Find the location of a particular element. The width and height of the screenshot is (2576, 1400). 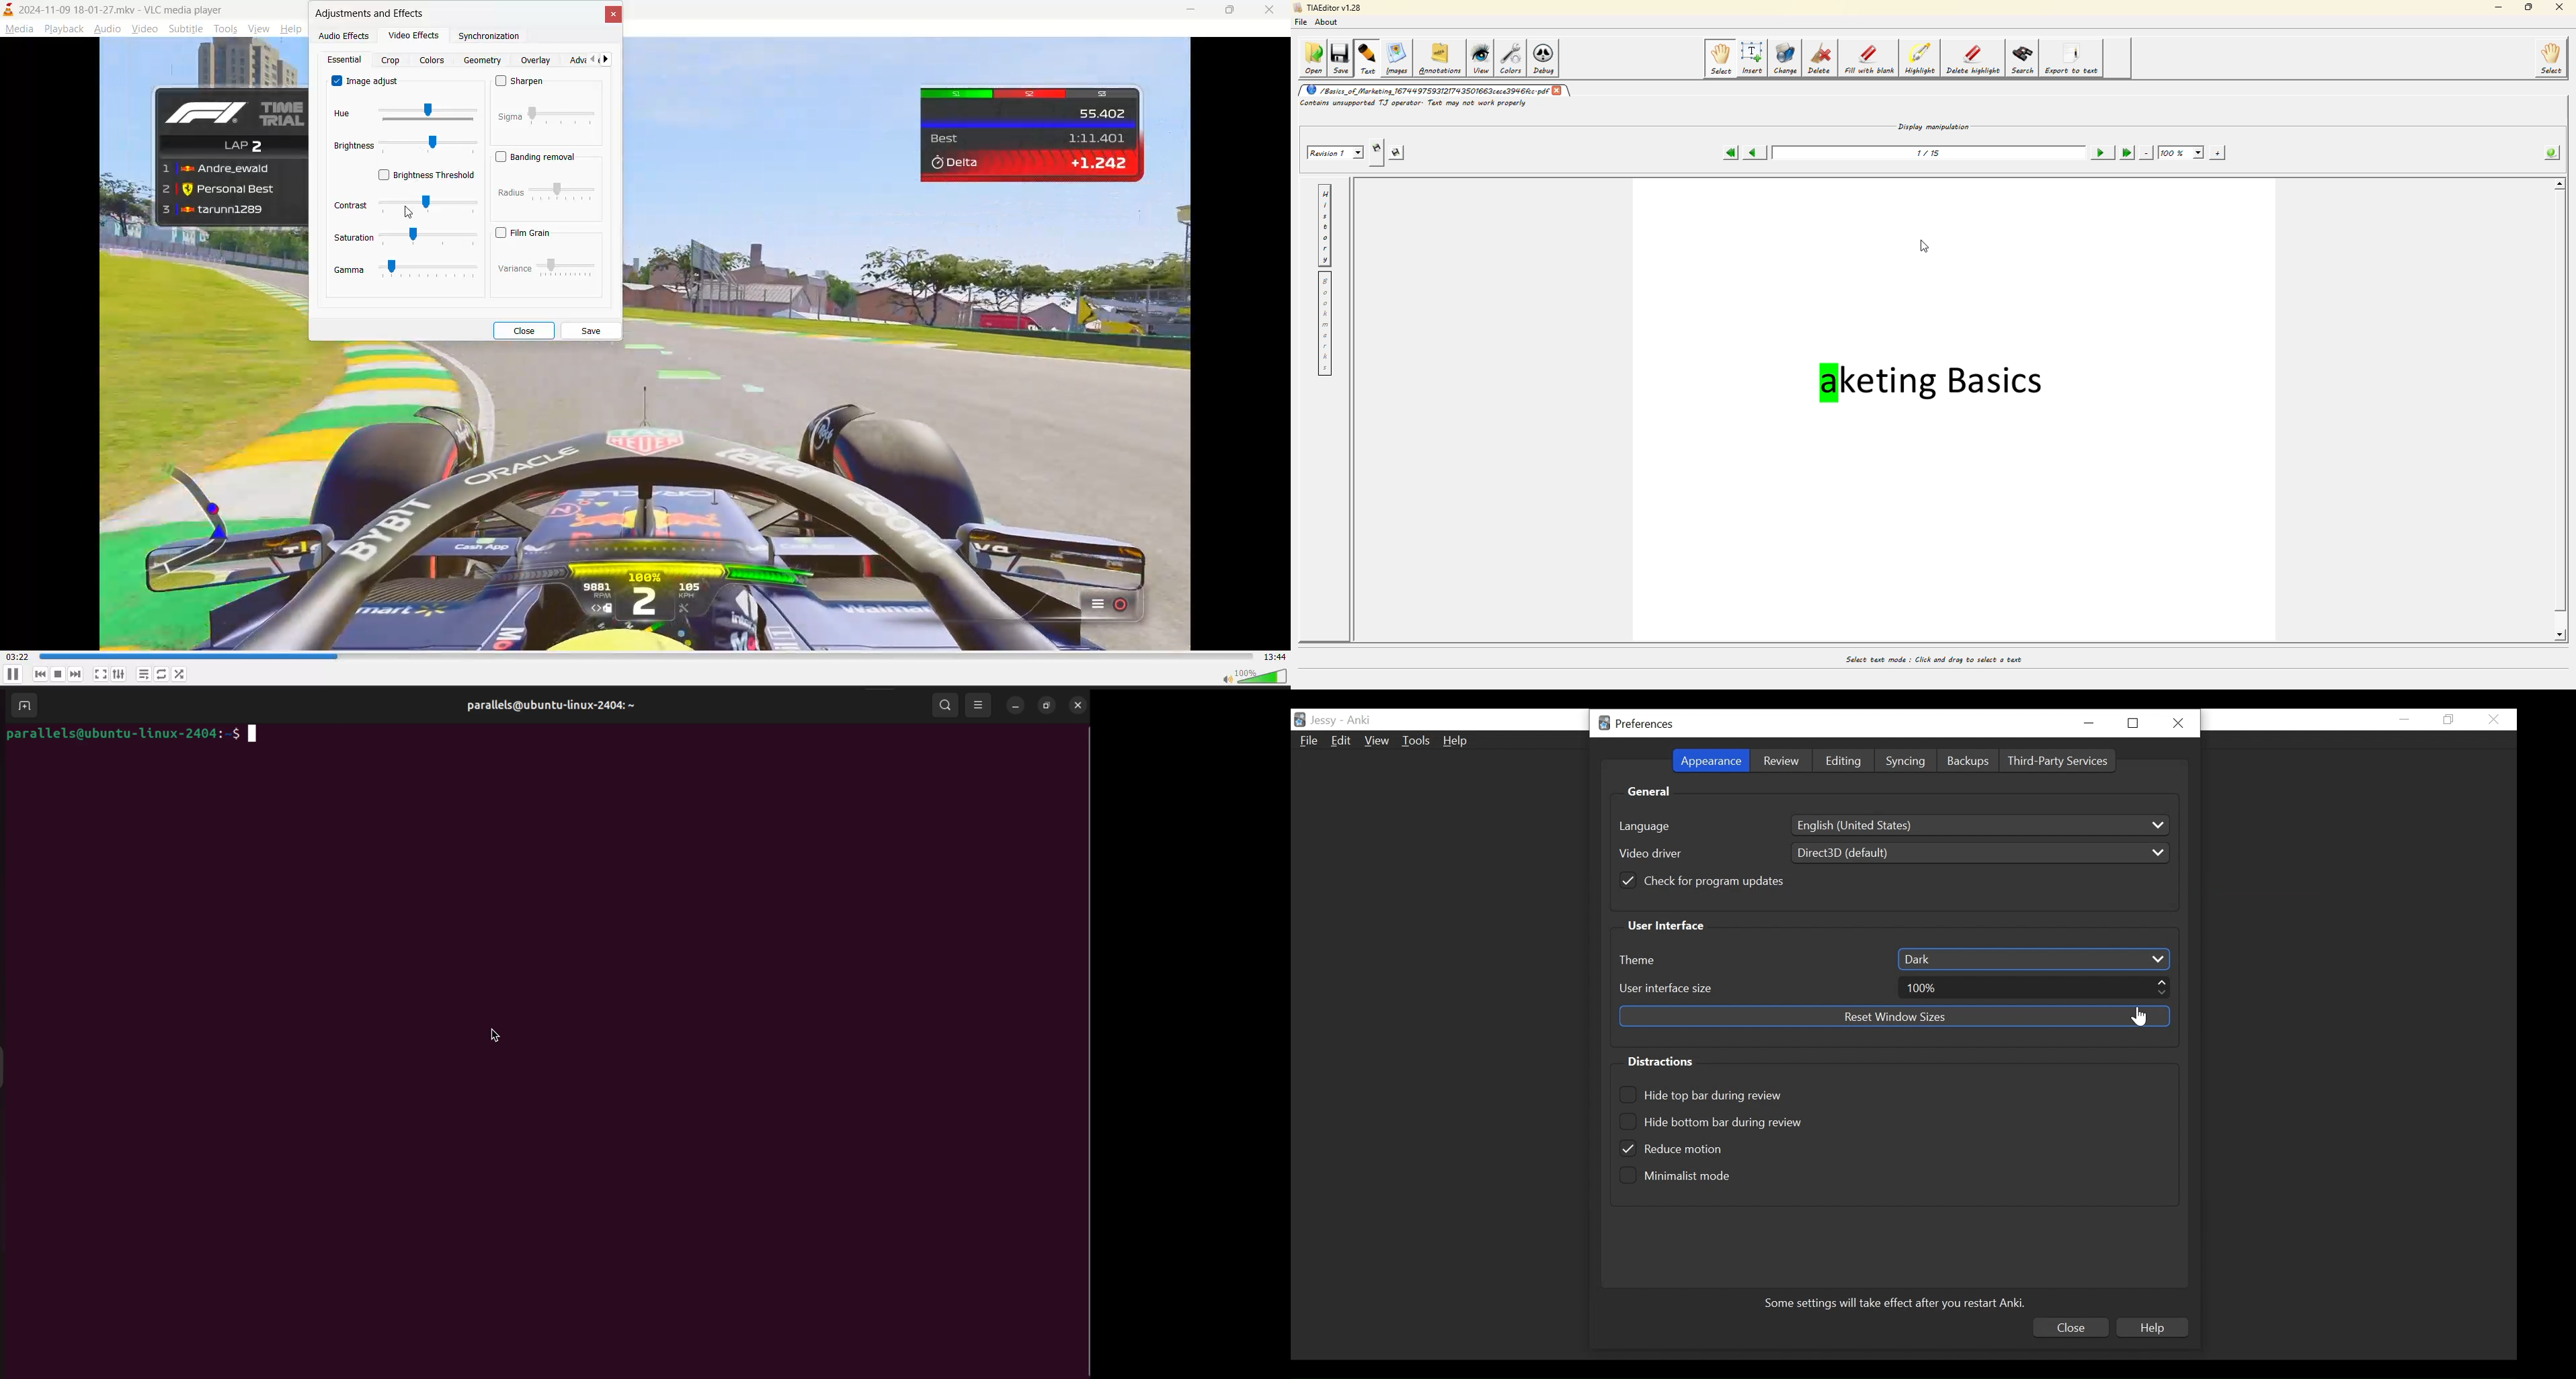

Edit is located at coordinates (1341, 740).